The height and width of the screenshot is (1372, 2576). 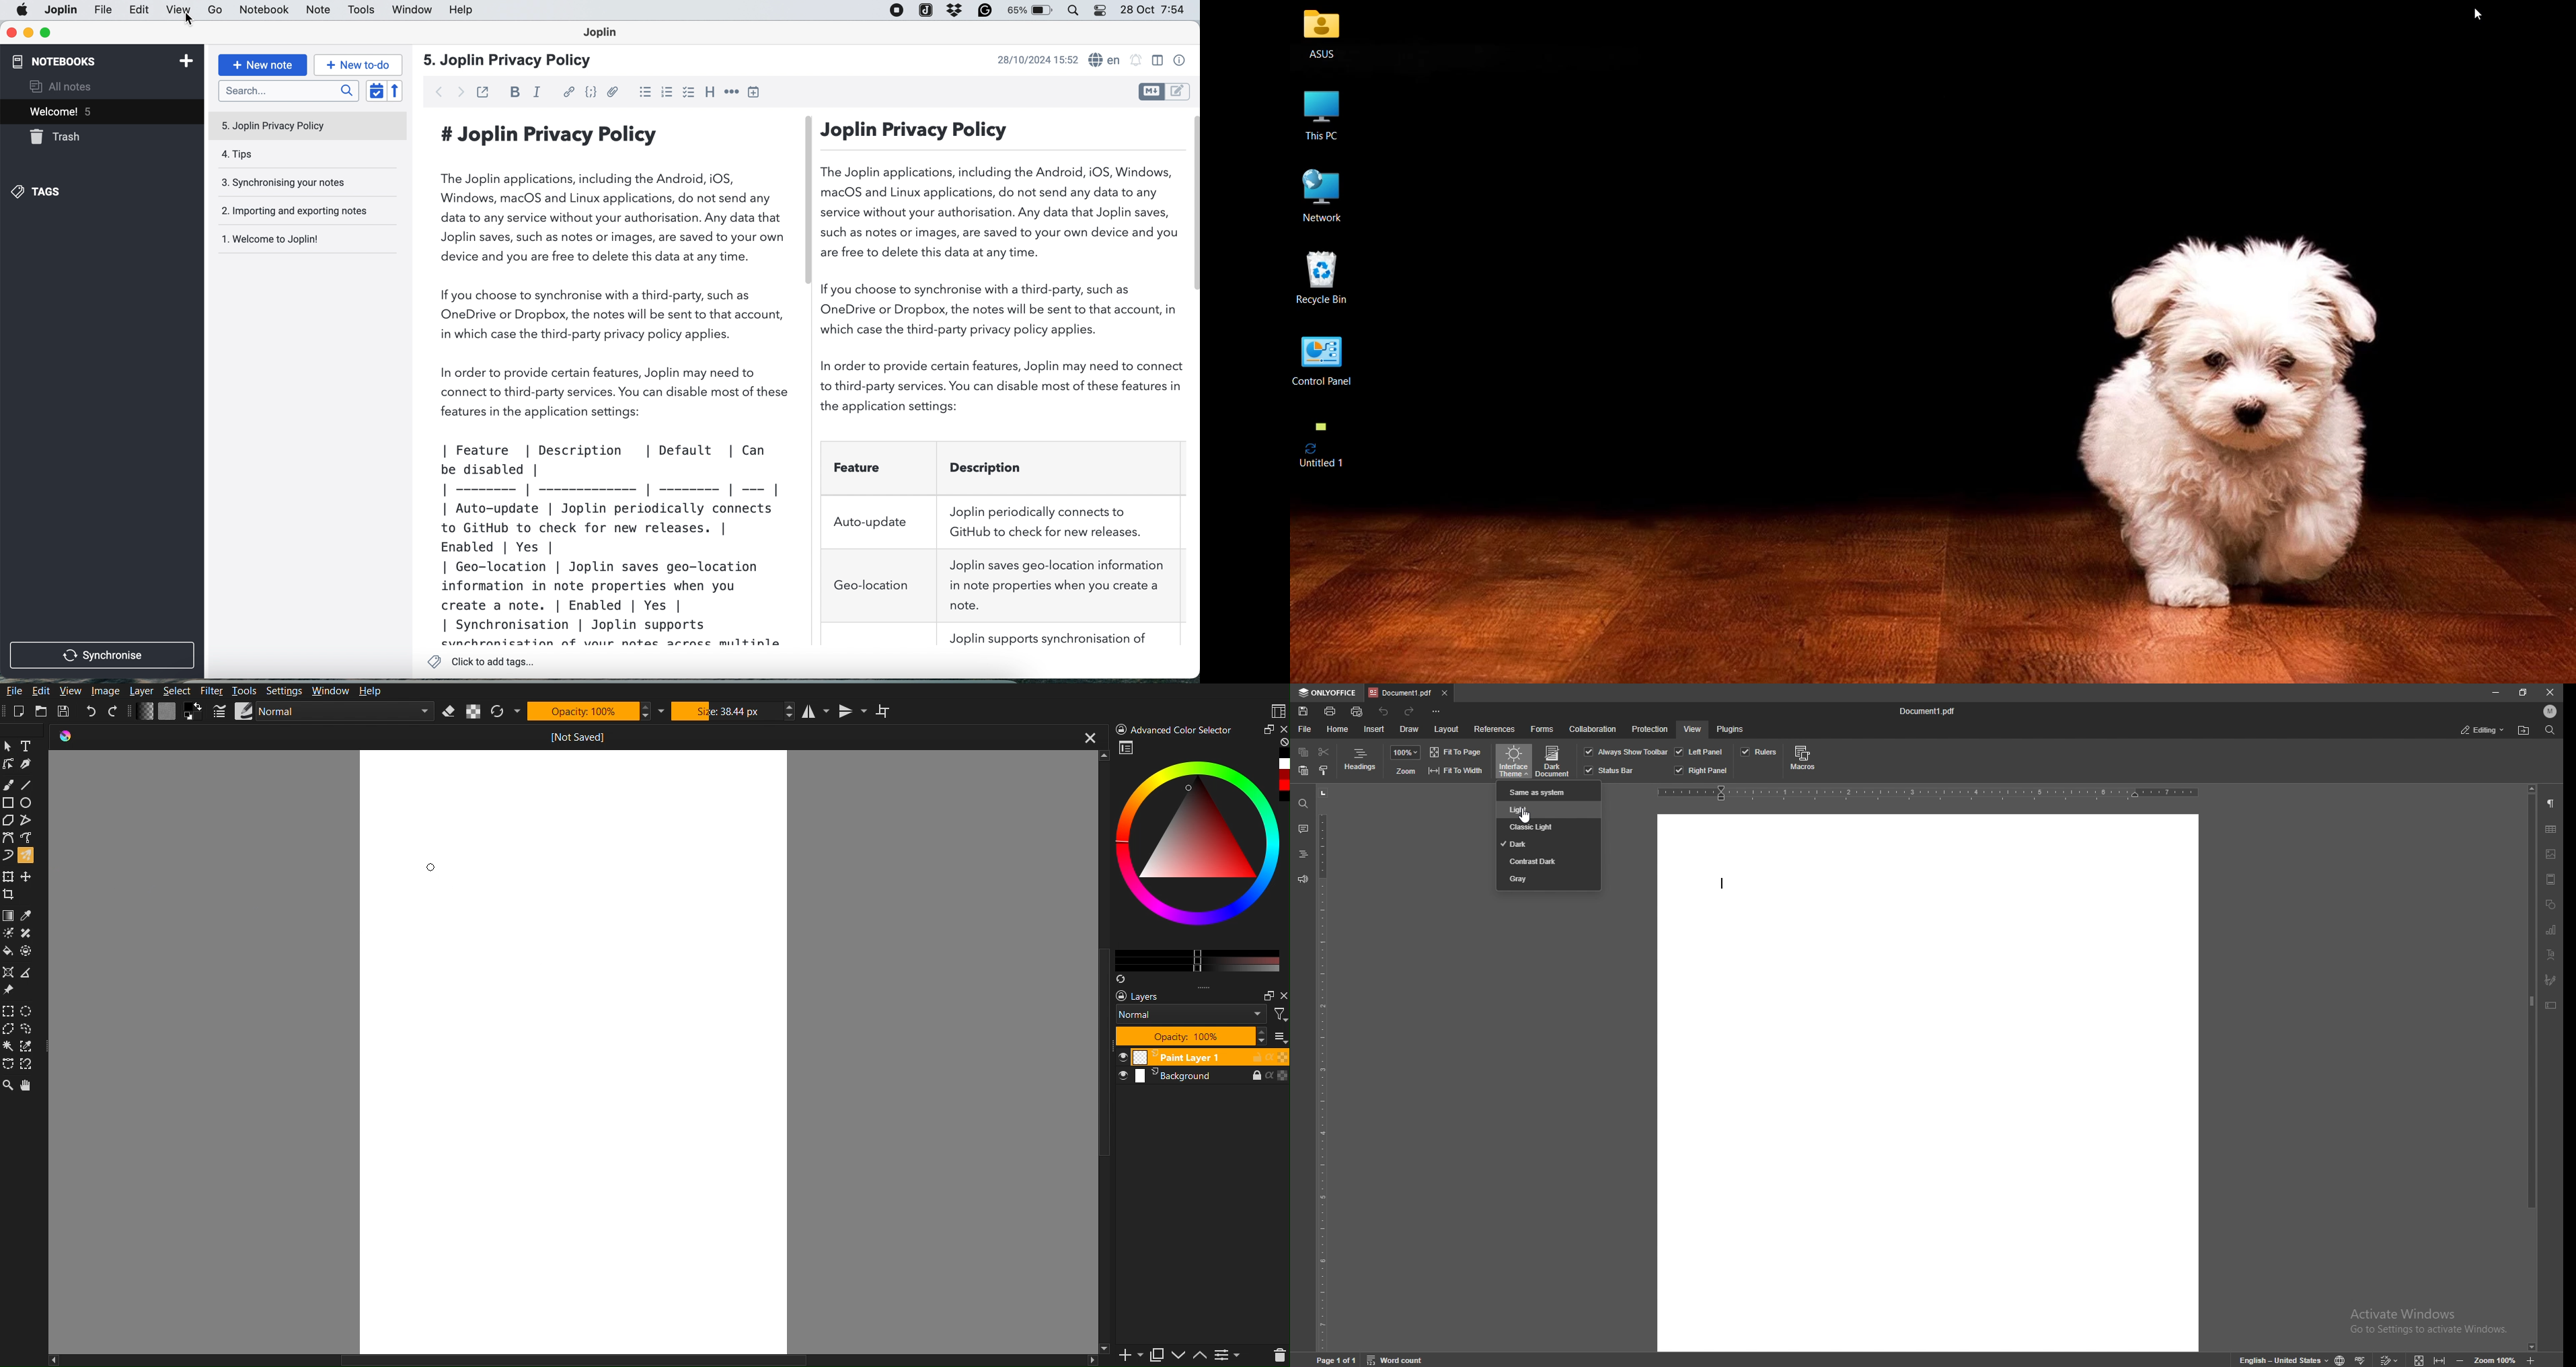 What do you see at coordinates (302, 241) in the screenshot?
I see `1. Welcome to Joplin` at bounding box center [302, 241].